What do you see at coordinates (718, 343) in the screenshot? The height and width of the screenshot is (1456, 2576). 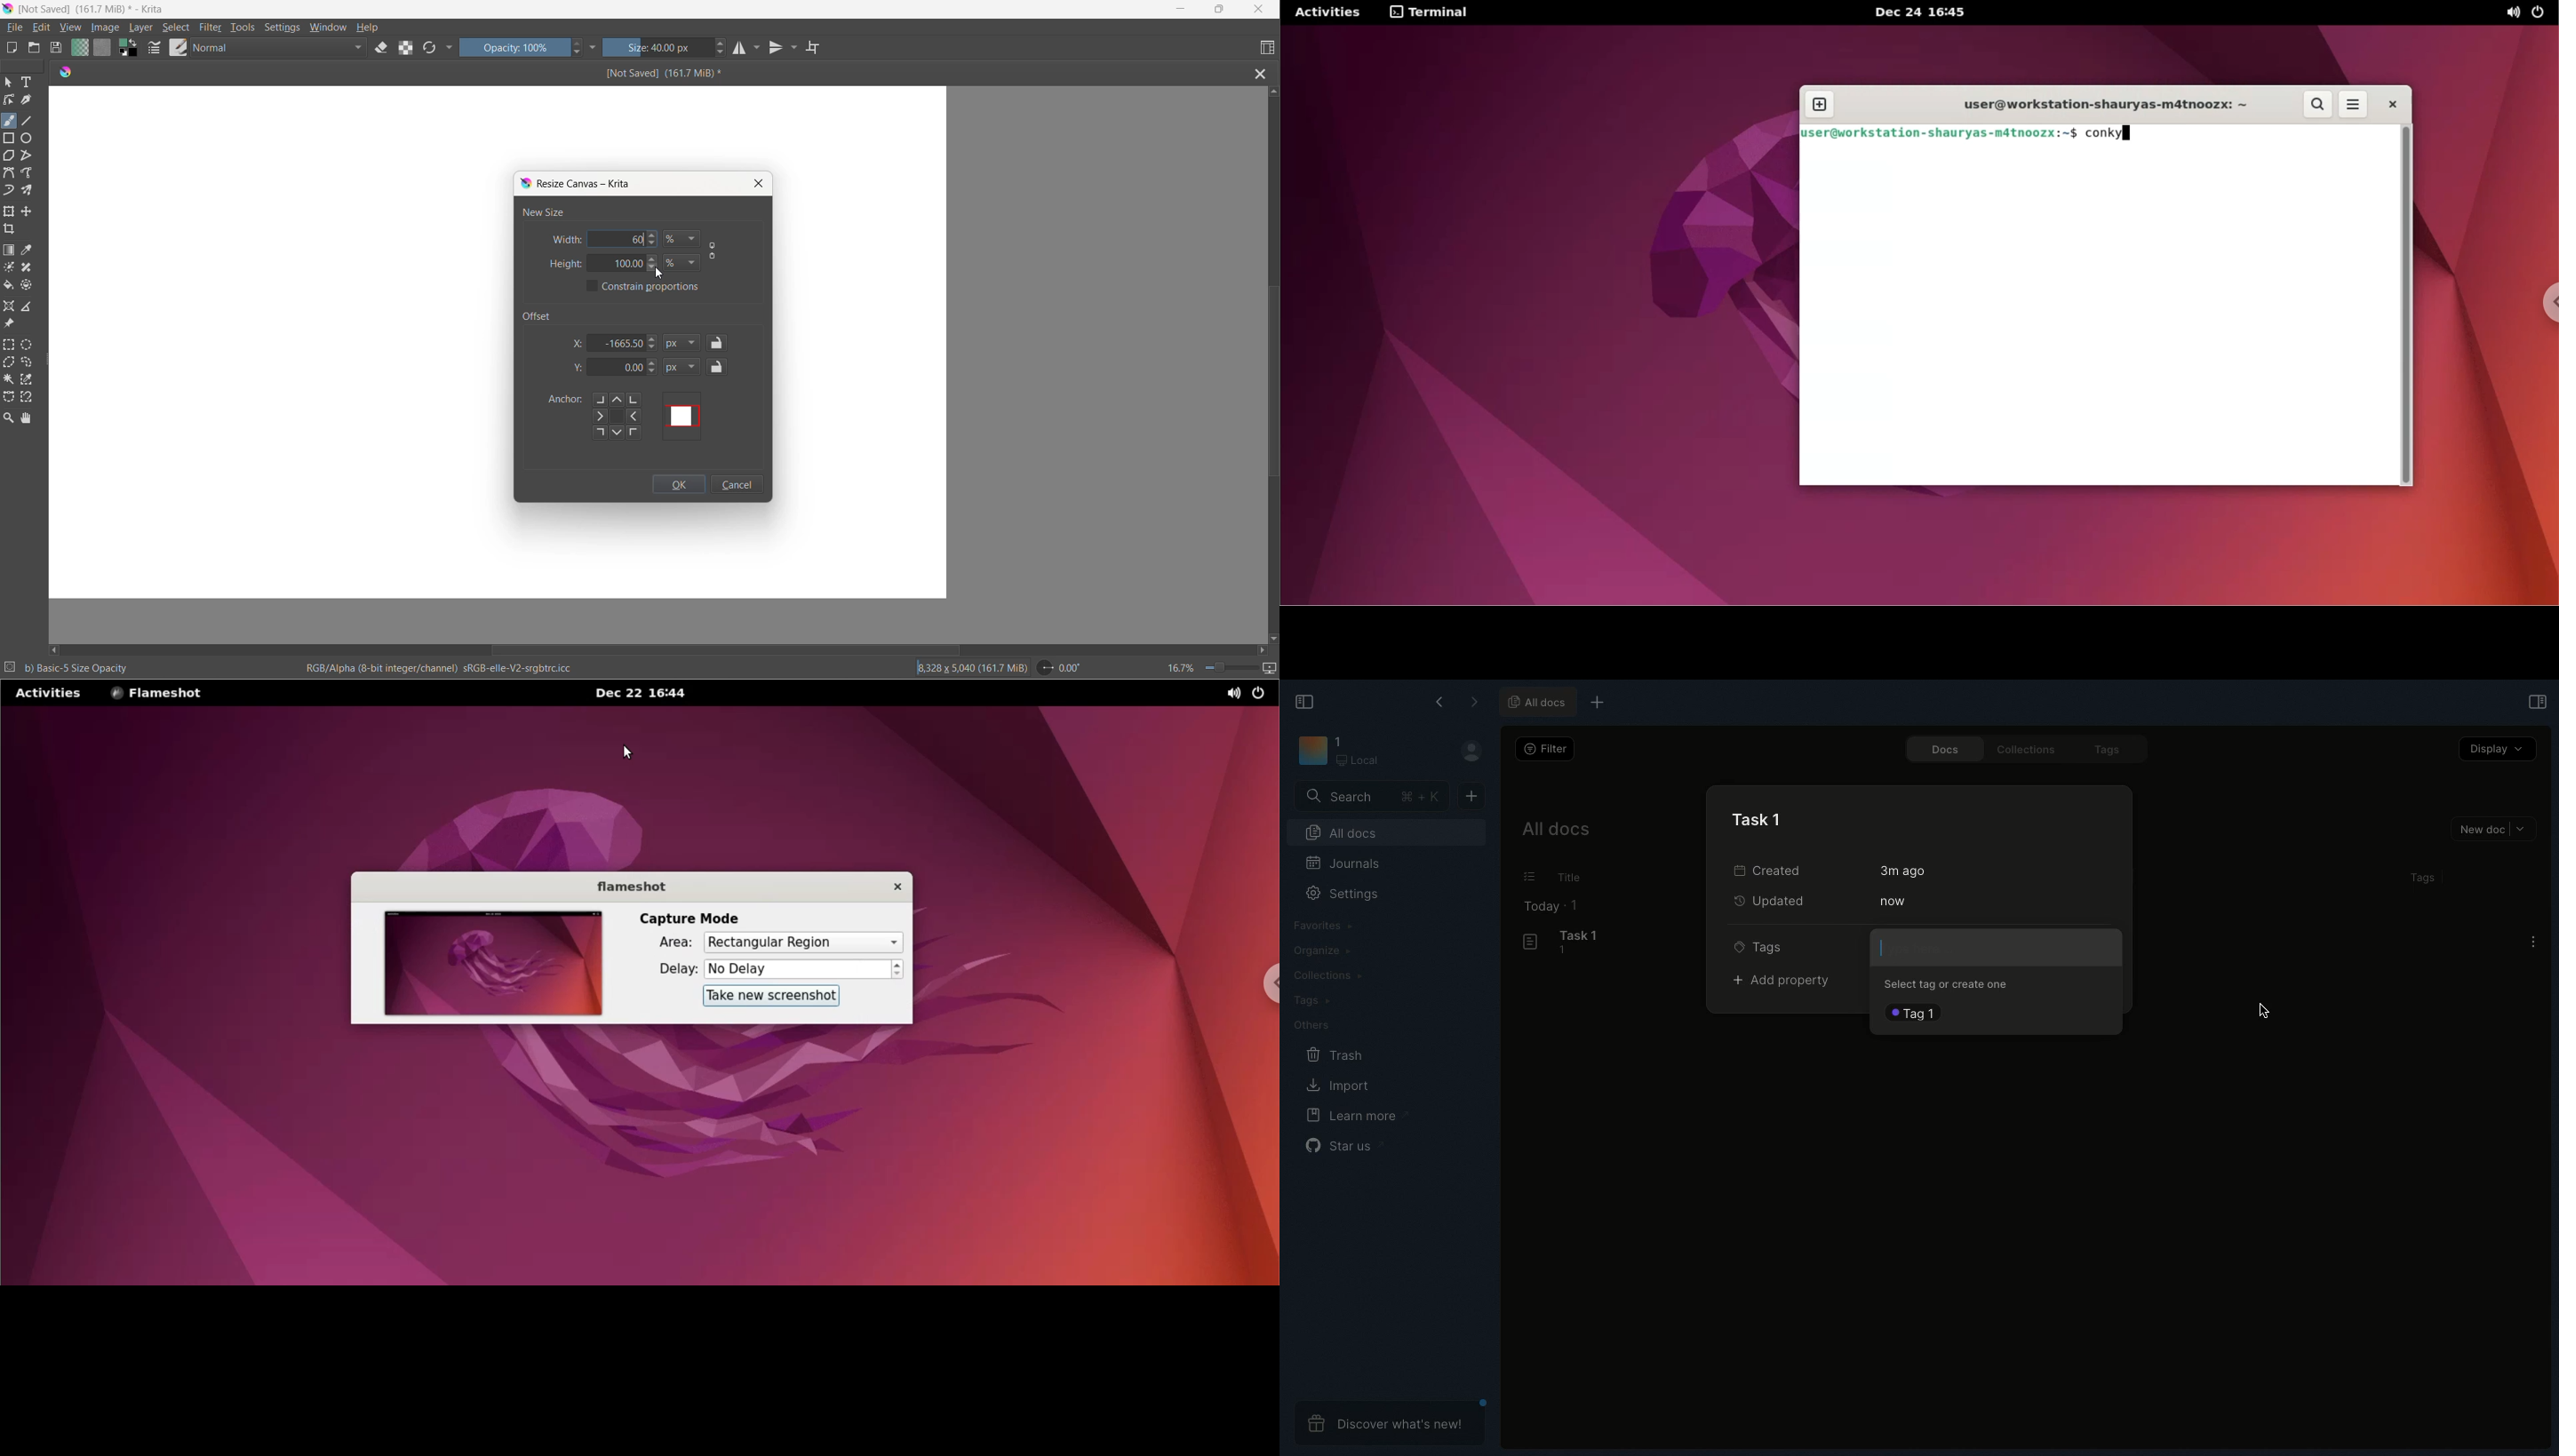 I see `lock offset x value` at bounding box center [718, 343].